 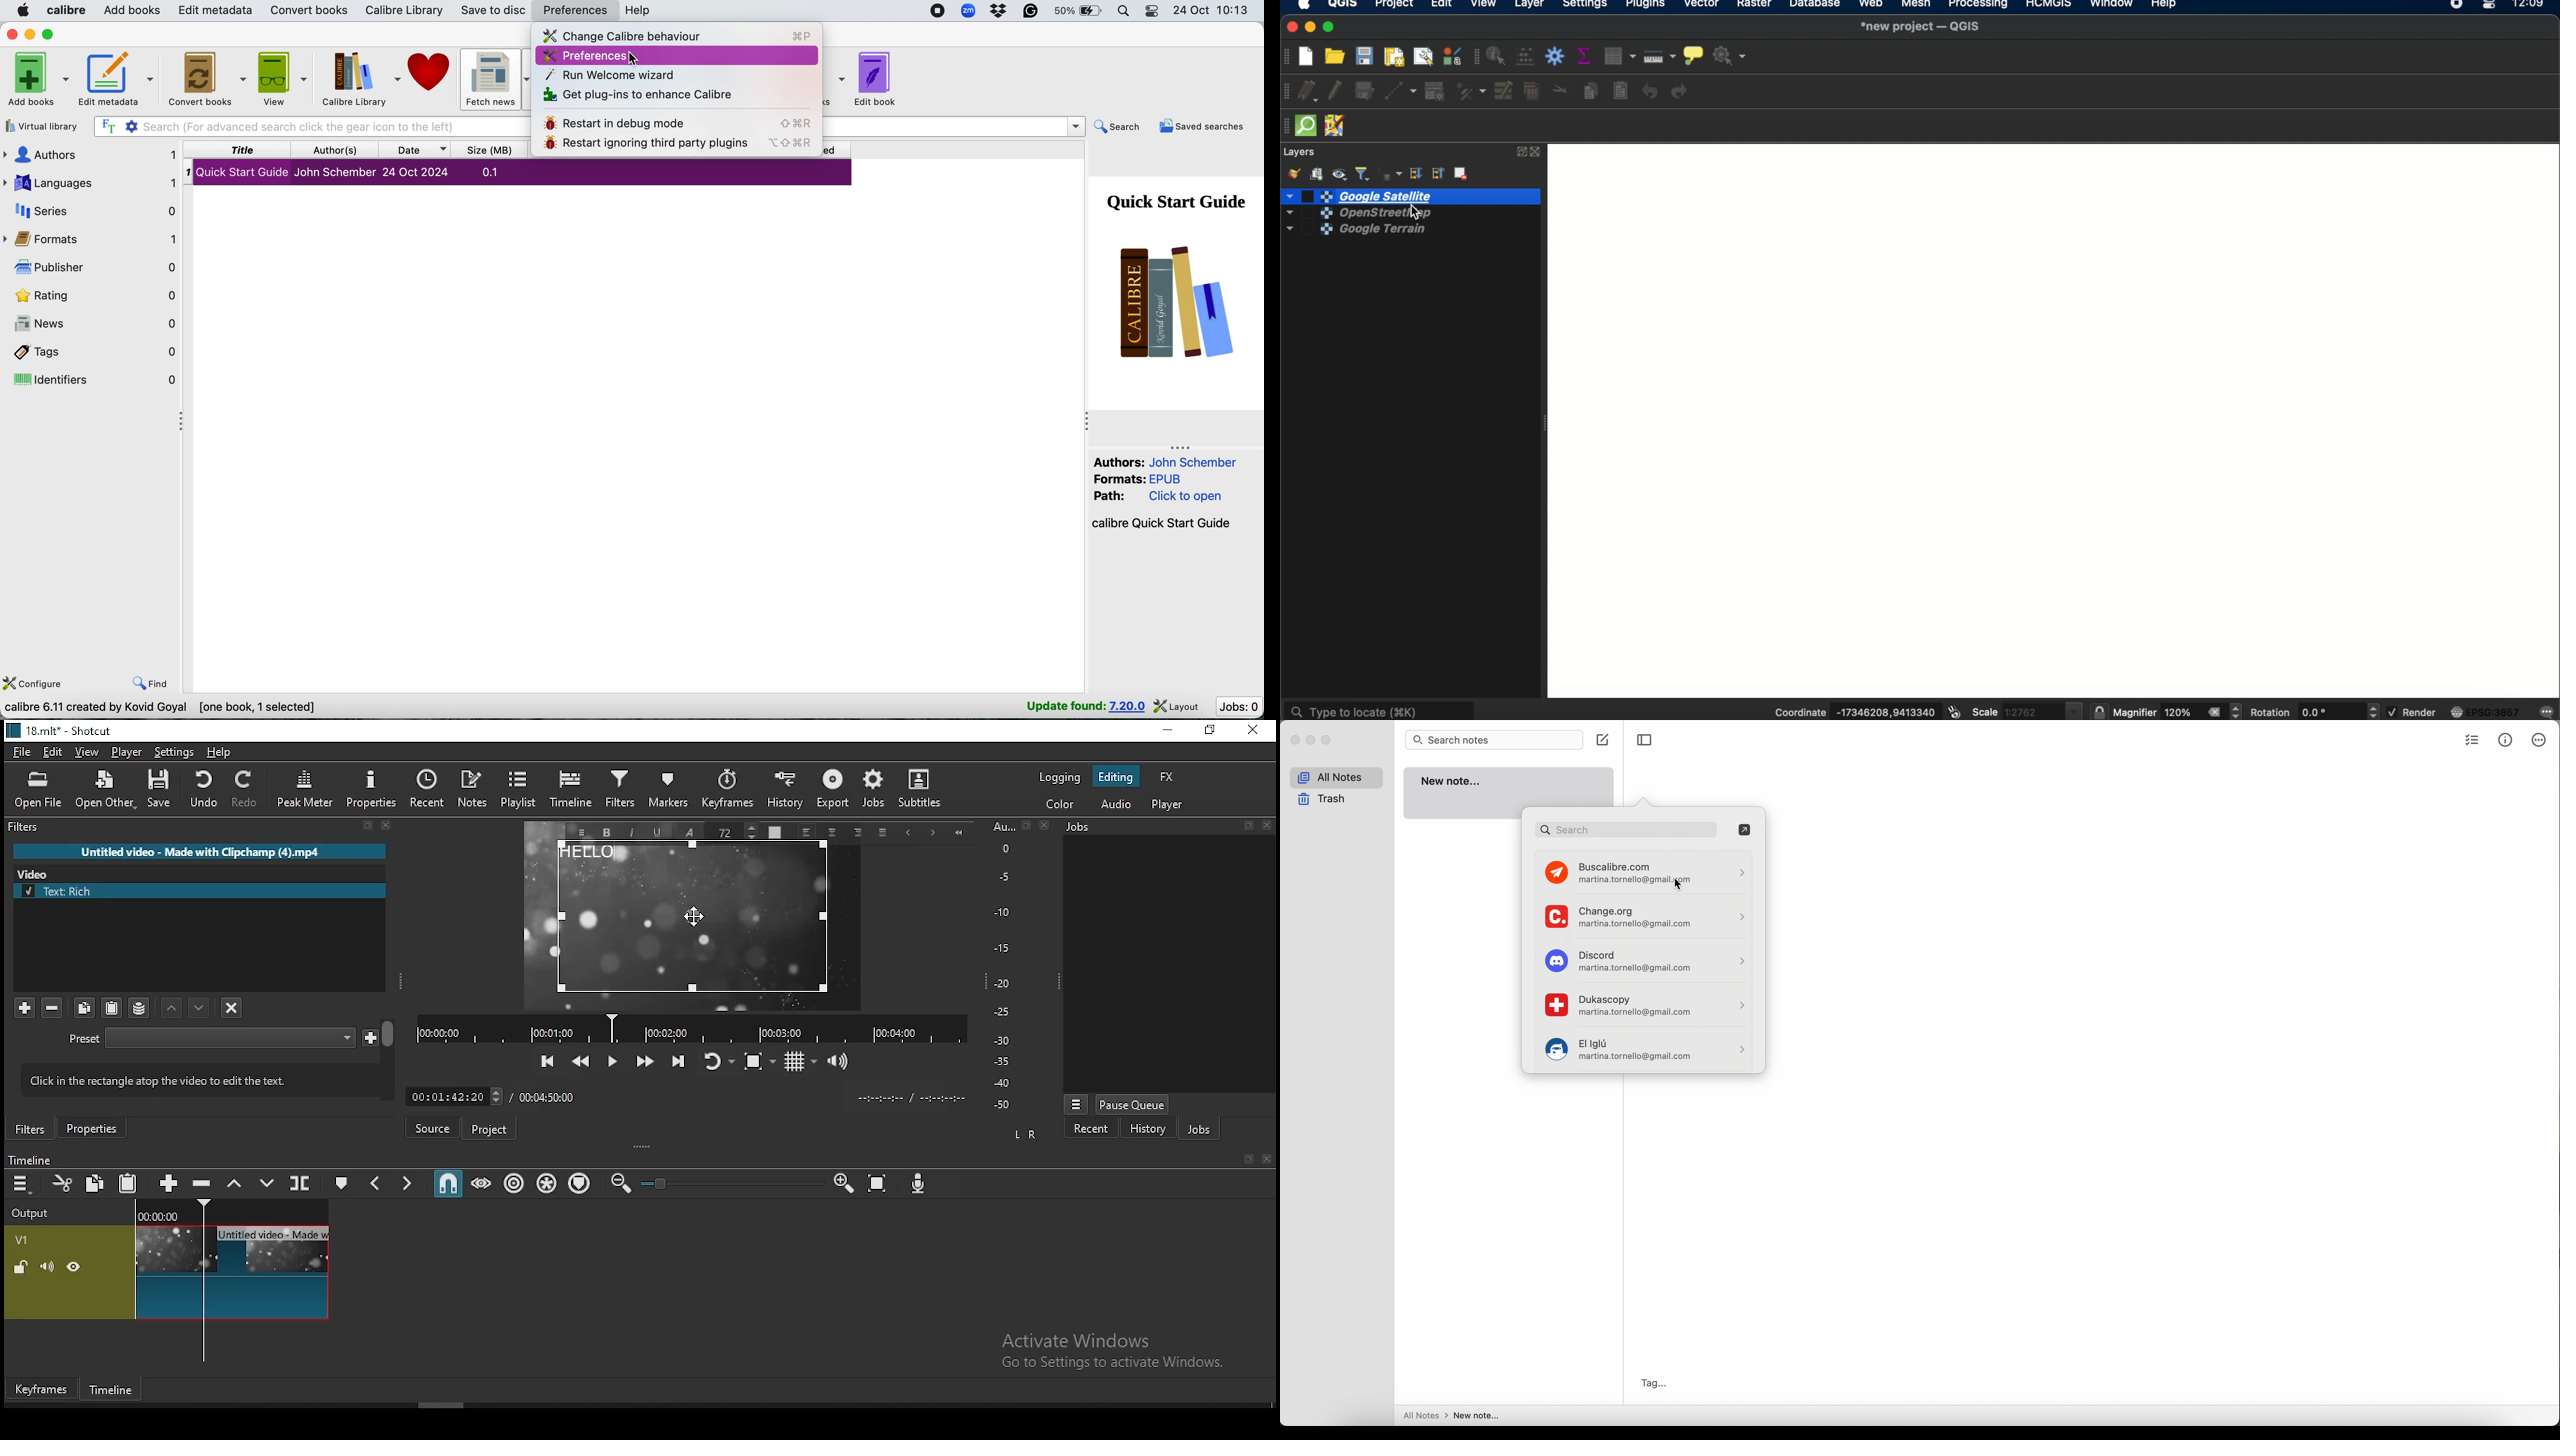 I want to click on Previous, so click(x=907, y=834).